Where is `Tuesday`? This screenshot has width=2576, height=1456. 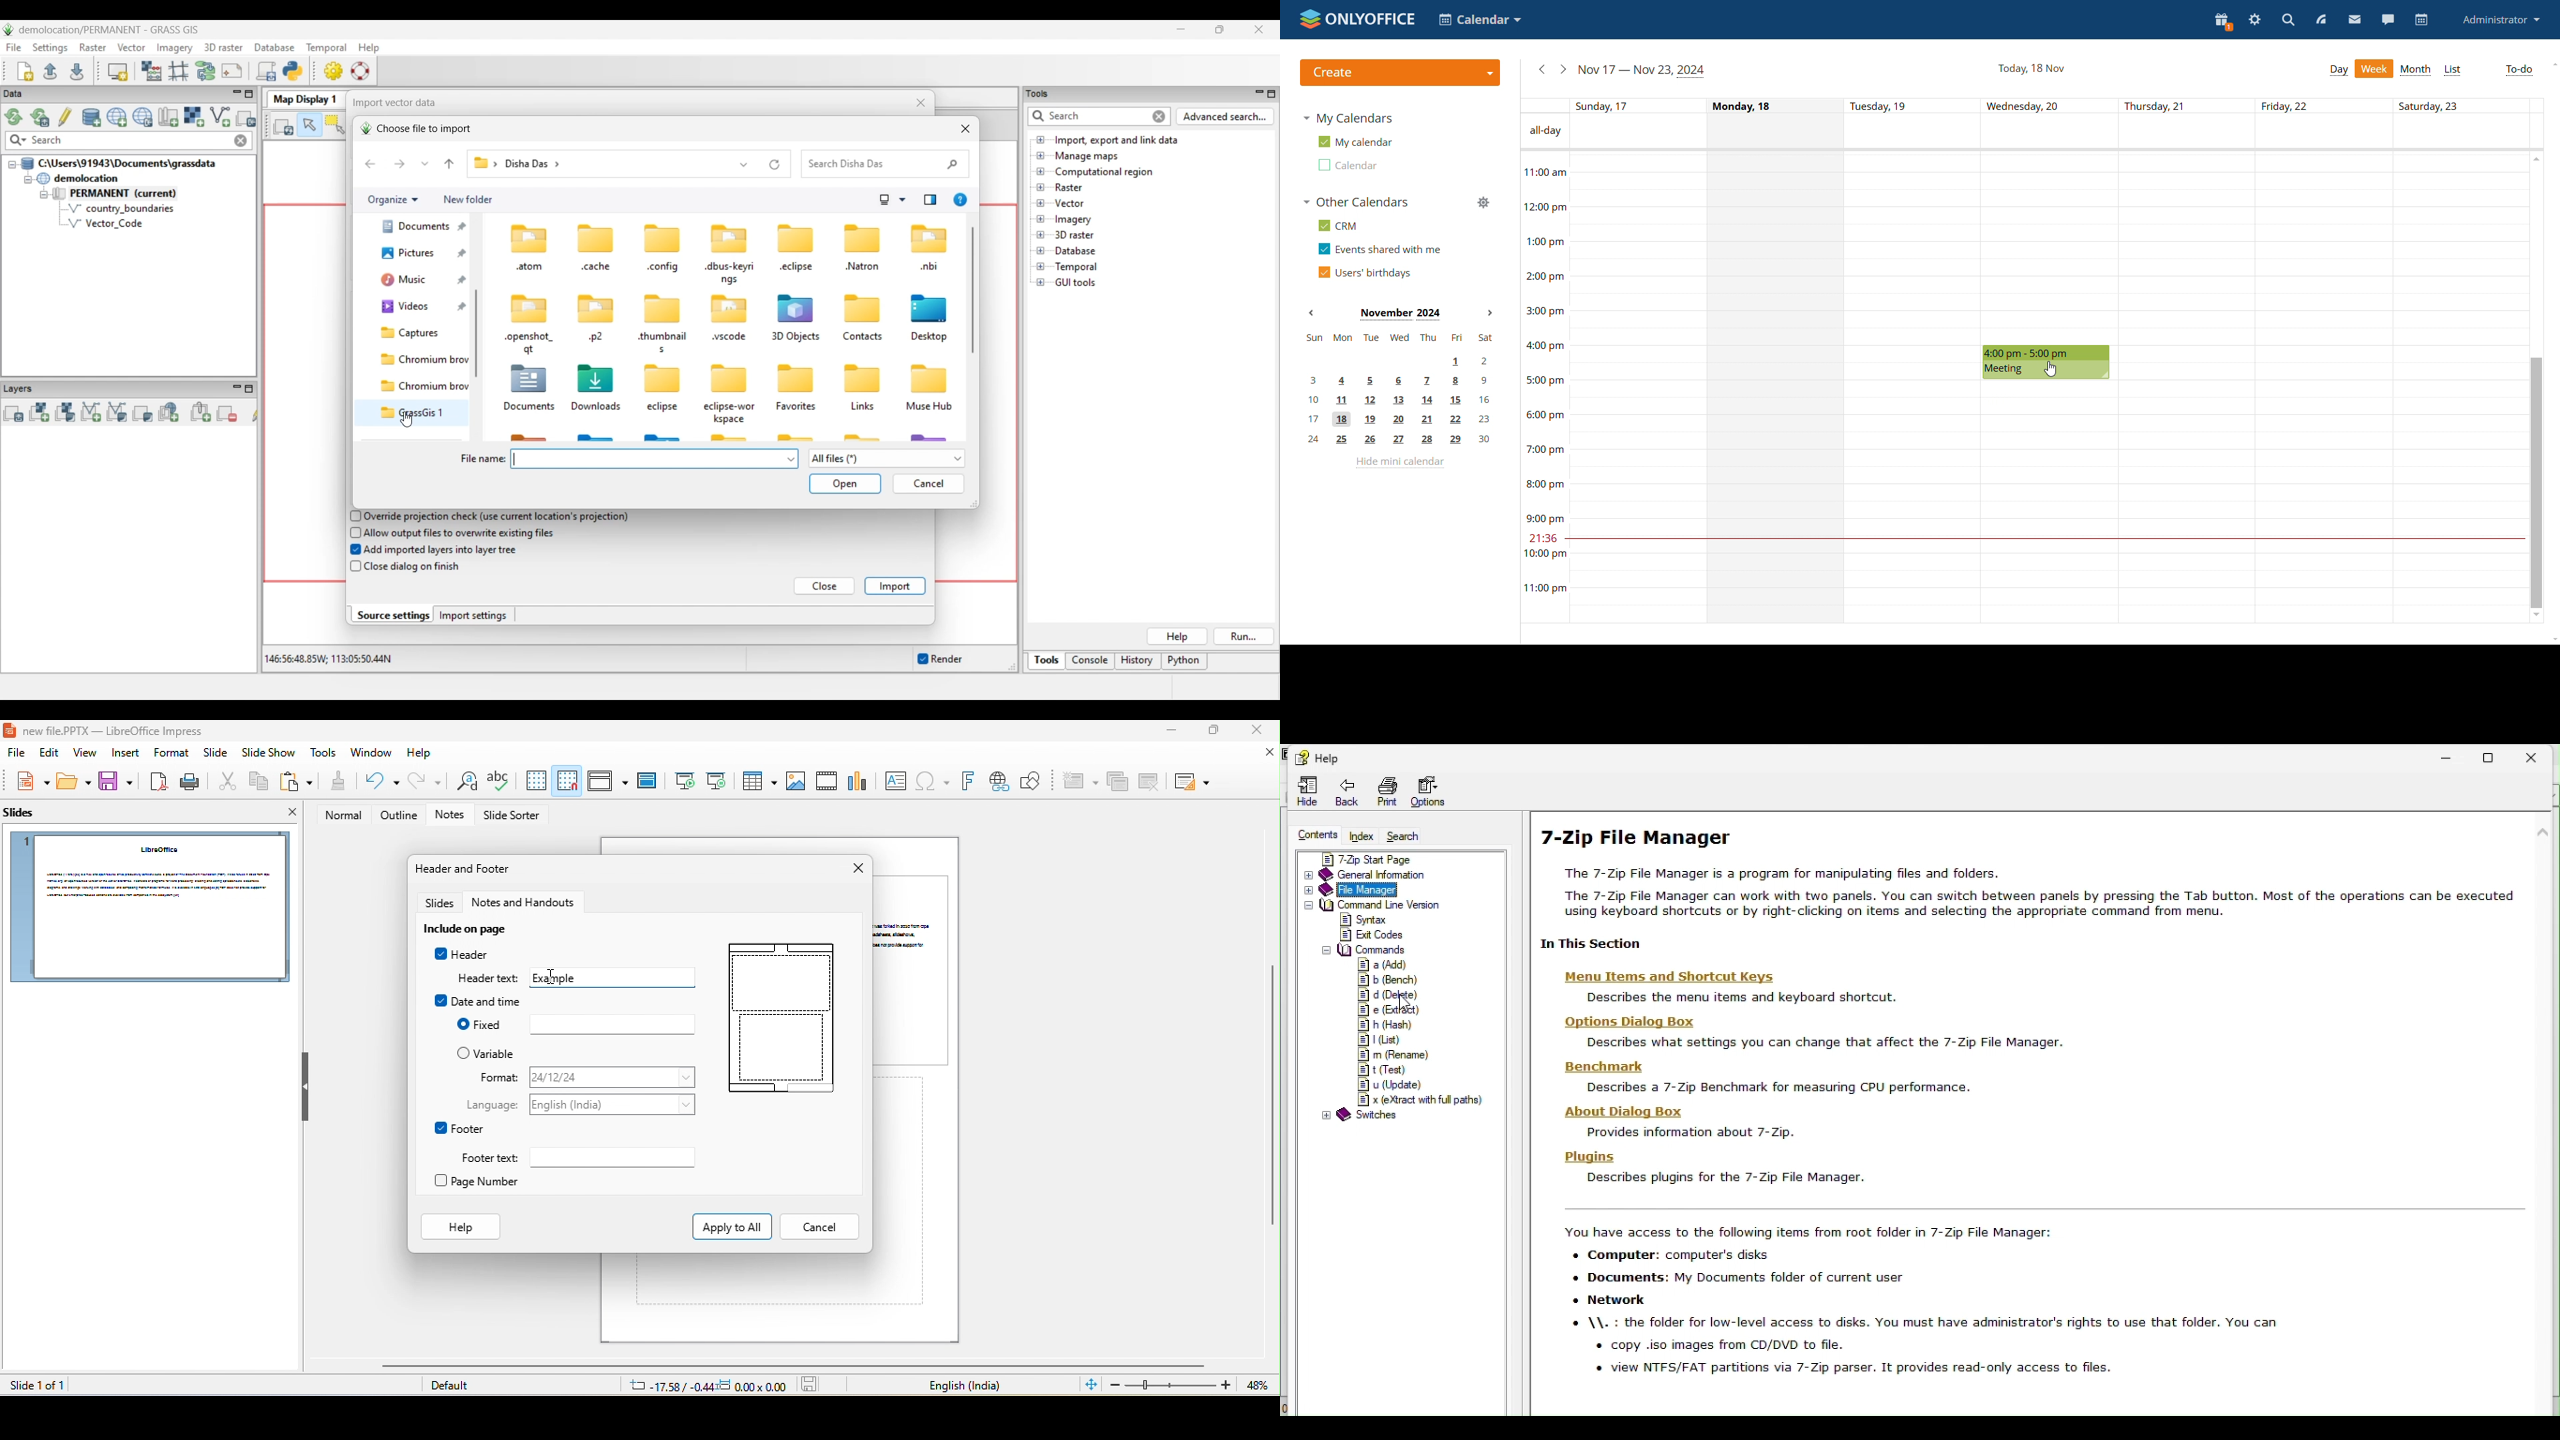 Tuesday is located at coordinates (1914, 389).